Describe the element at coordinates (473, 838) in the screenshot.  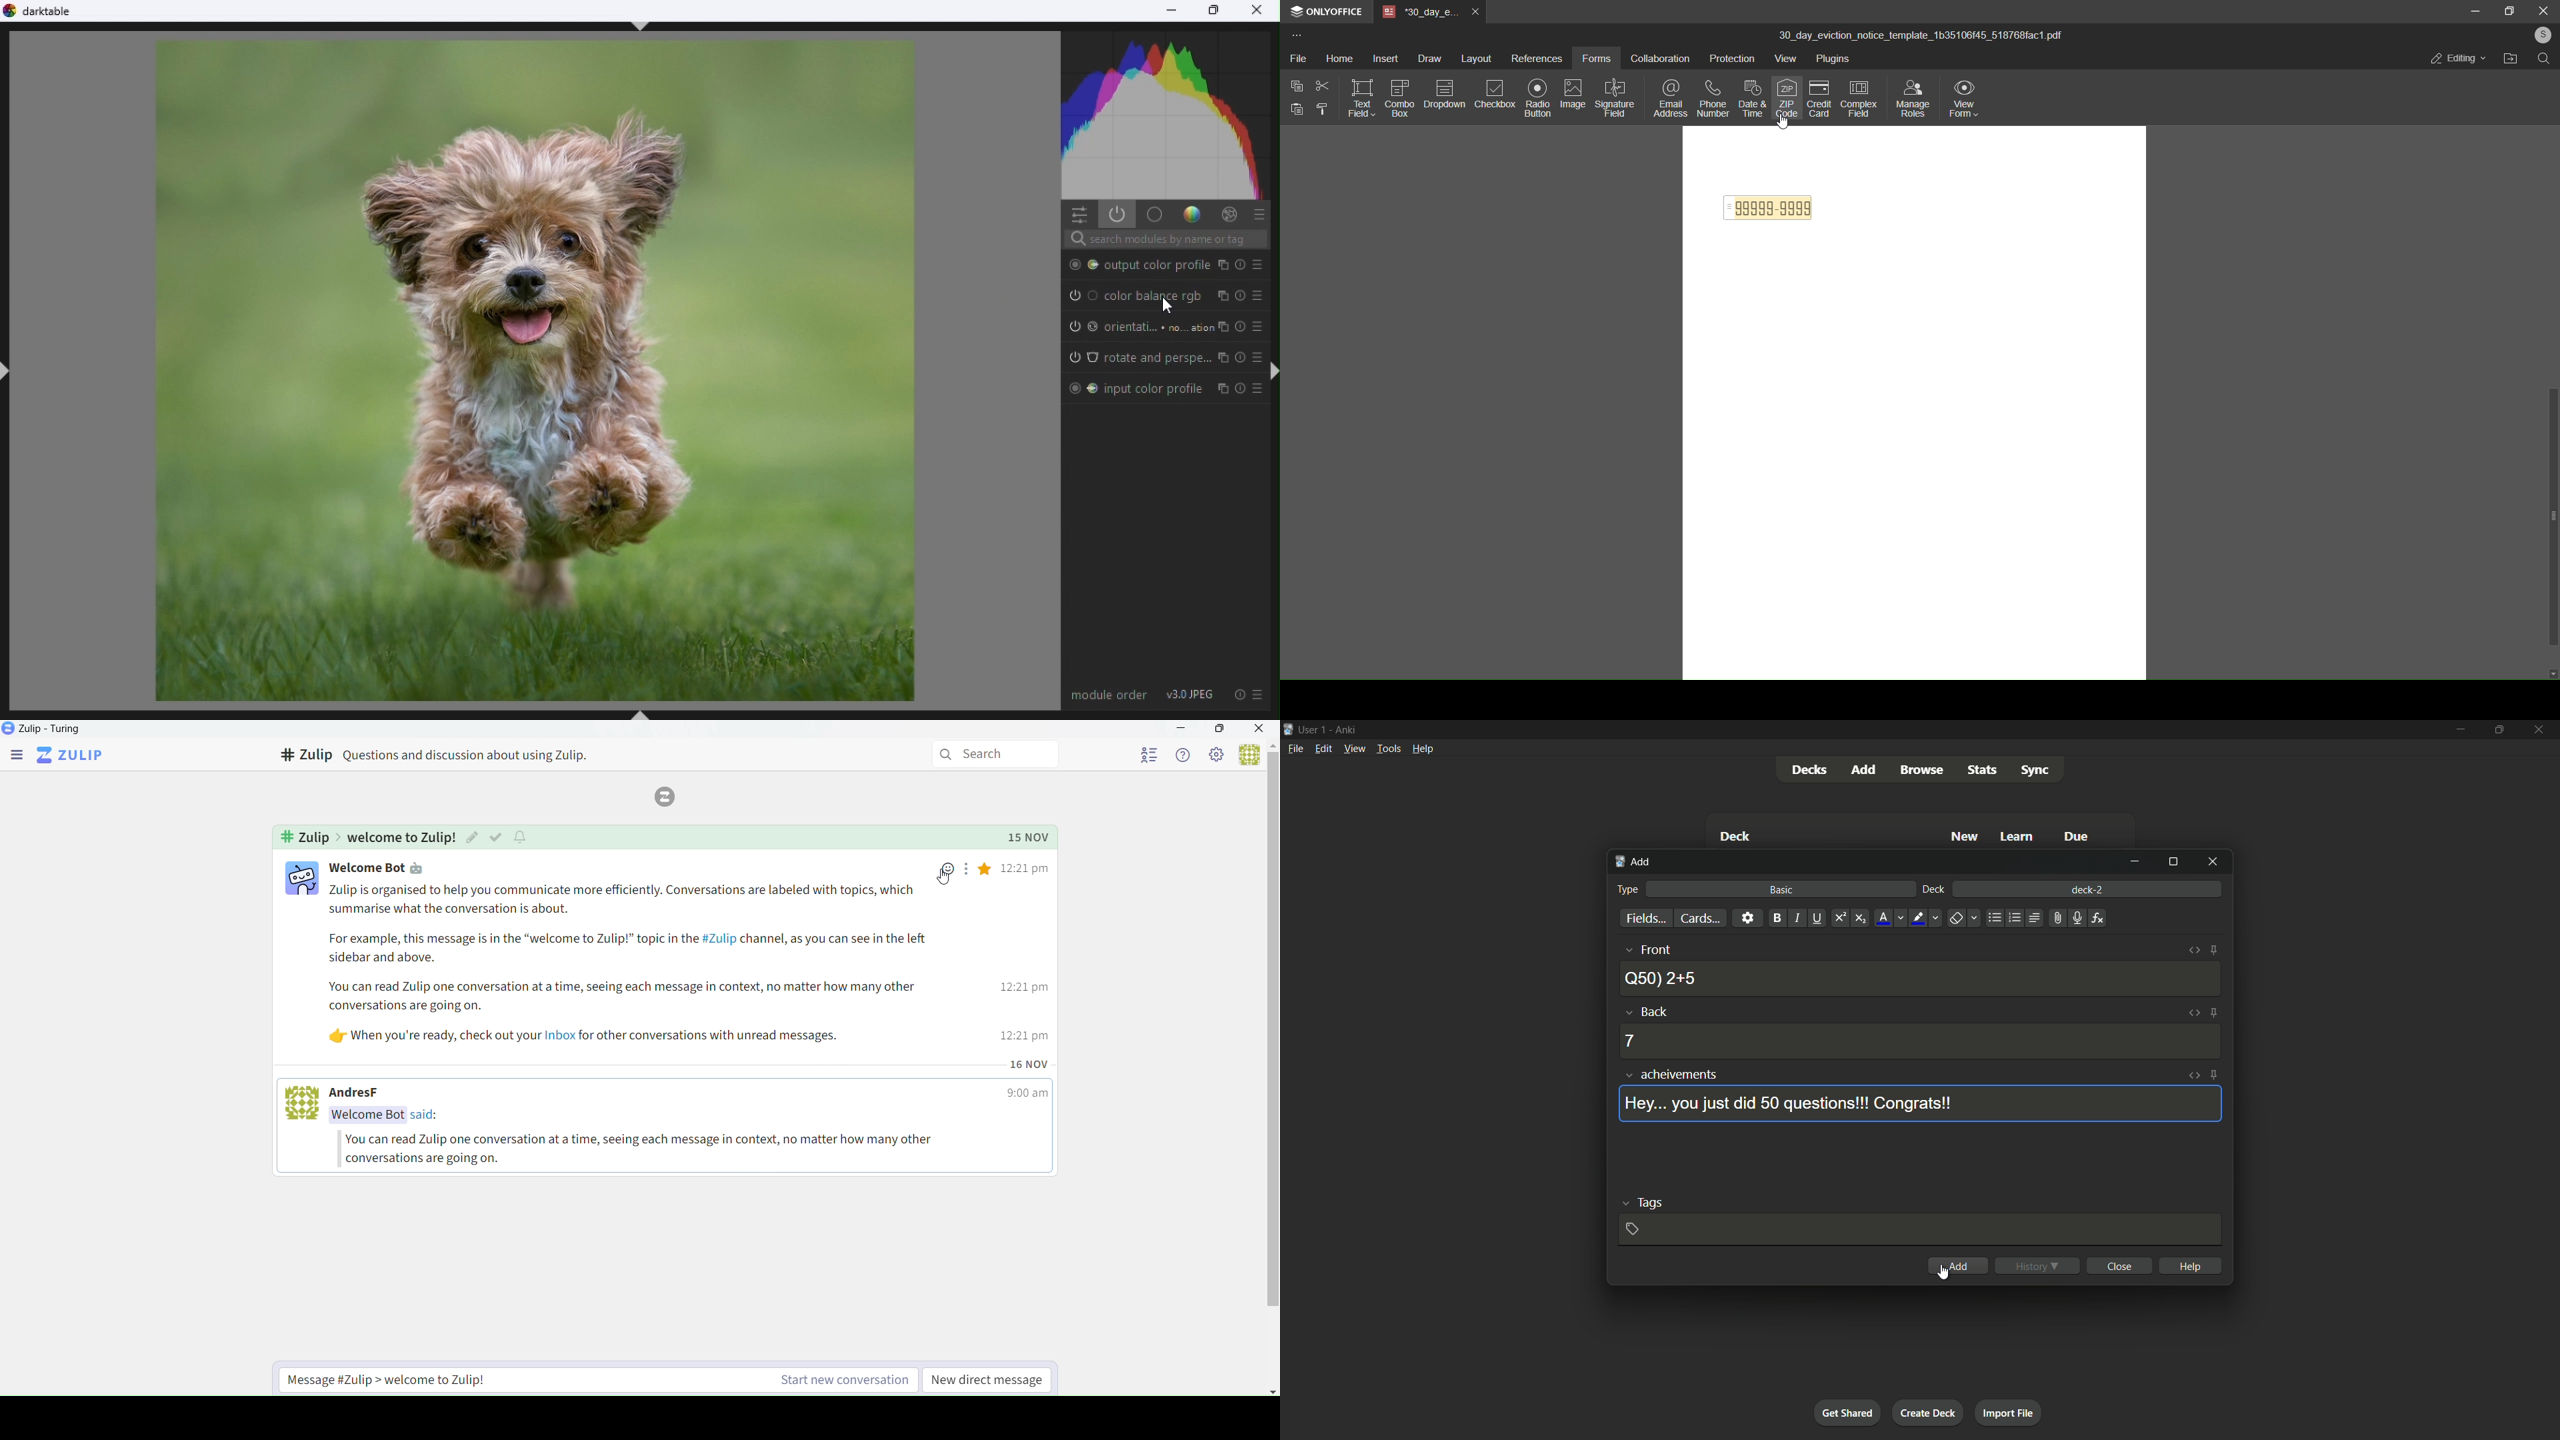
I see `edit` at that location.